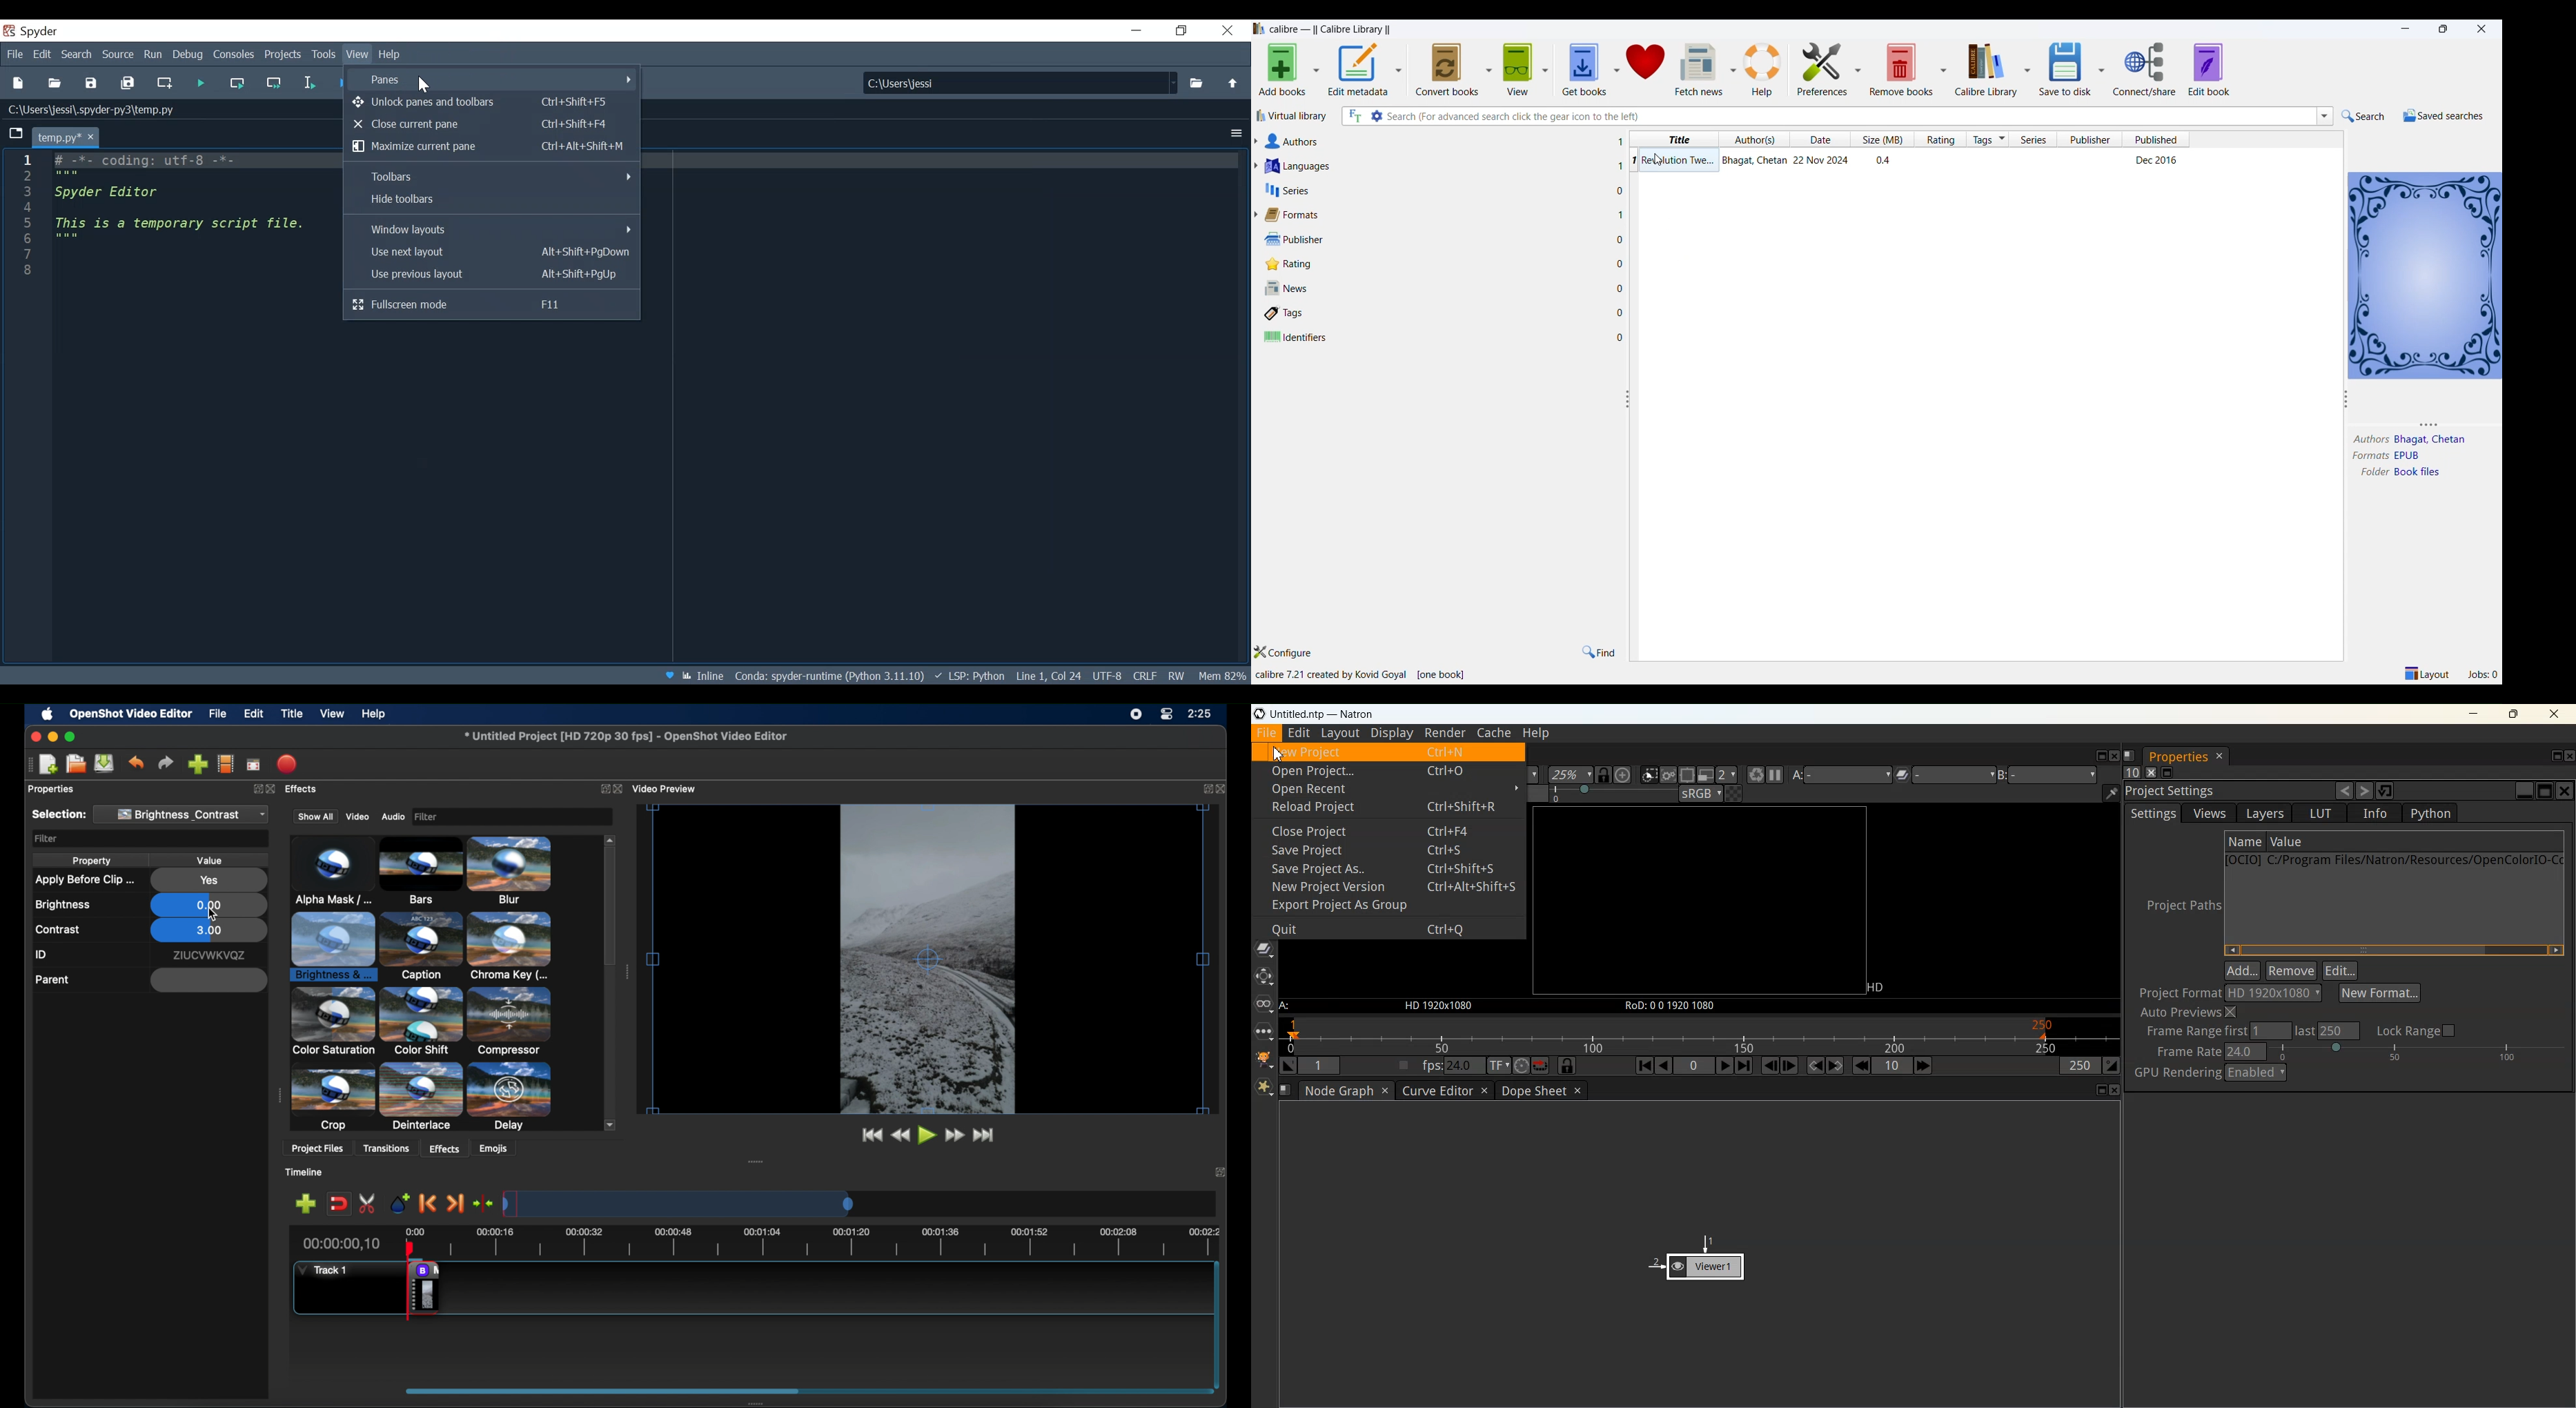  Describe the element at coordinates (1756, 139) in the screenshot. I see `authors` at that location.